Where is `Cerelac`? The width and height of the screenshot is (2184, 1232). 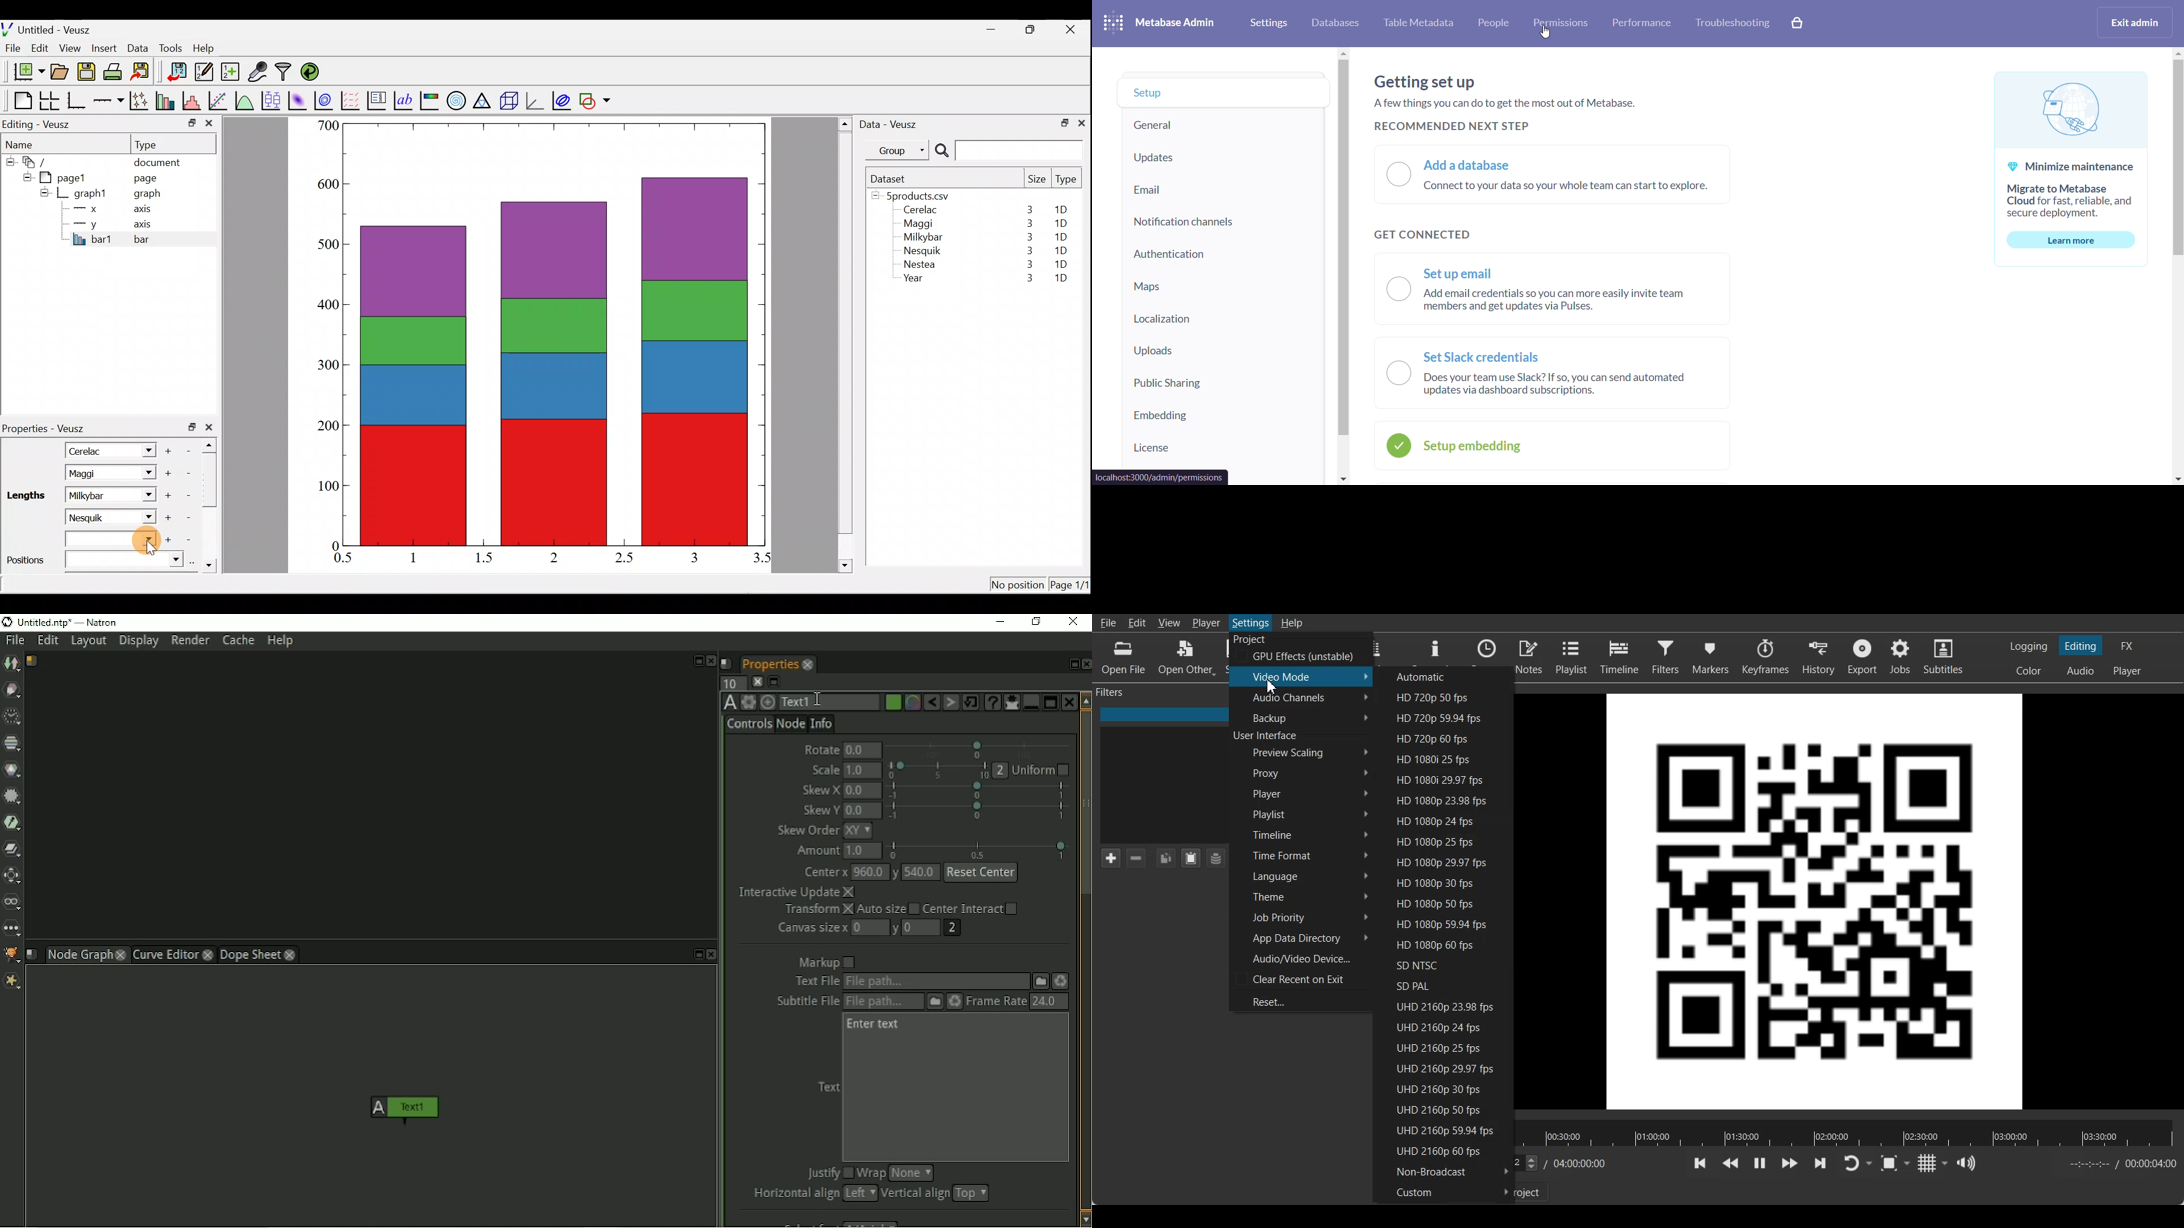 Cerelac is located at coordinates (88, 450).